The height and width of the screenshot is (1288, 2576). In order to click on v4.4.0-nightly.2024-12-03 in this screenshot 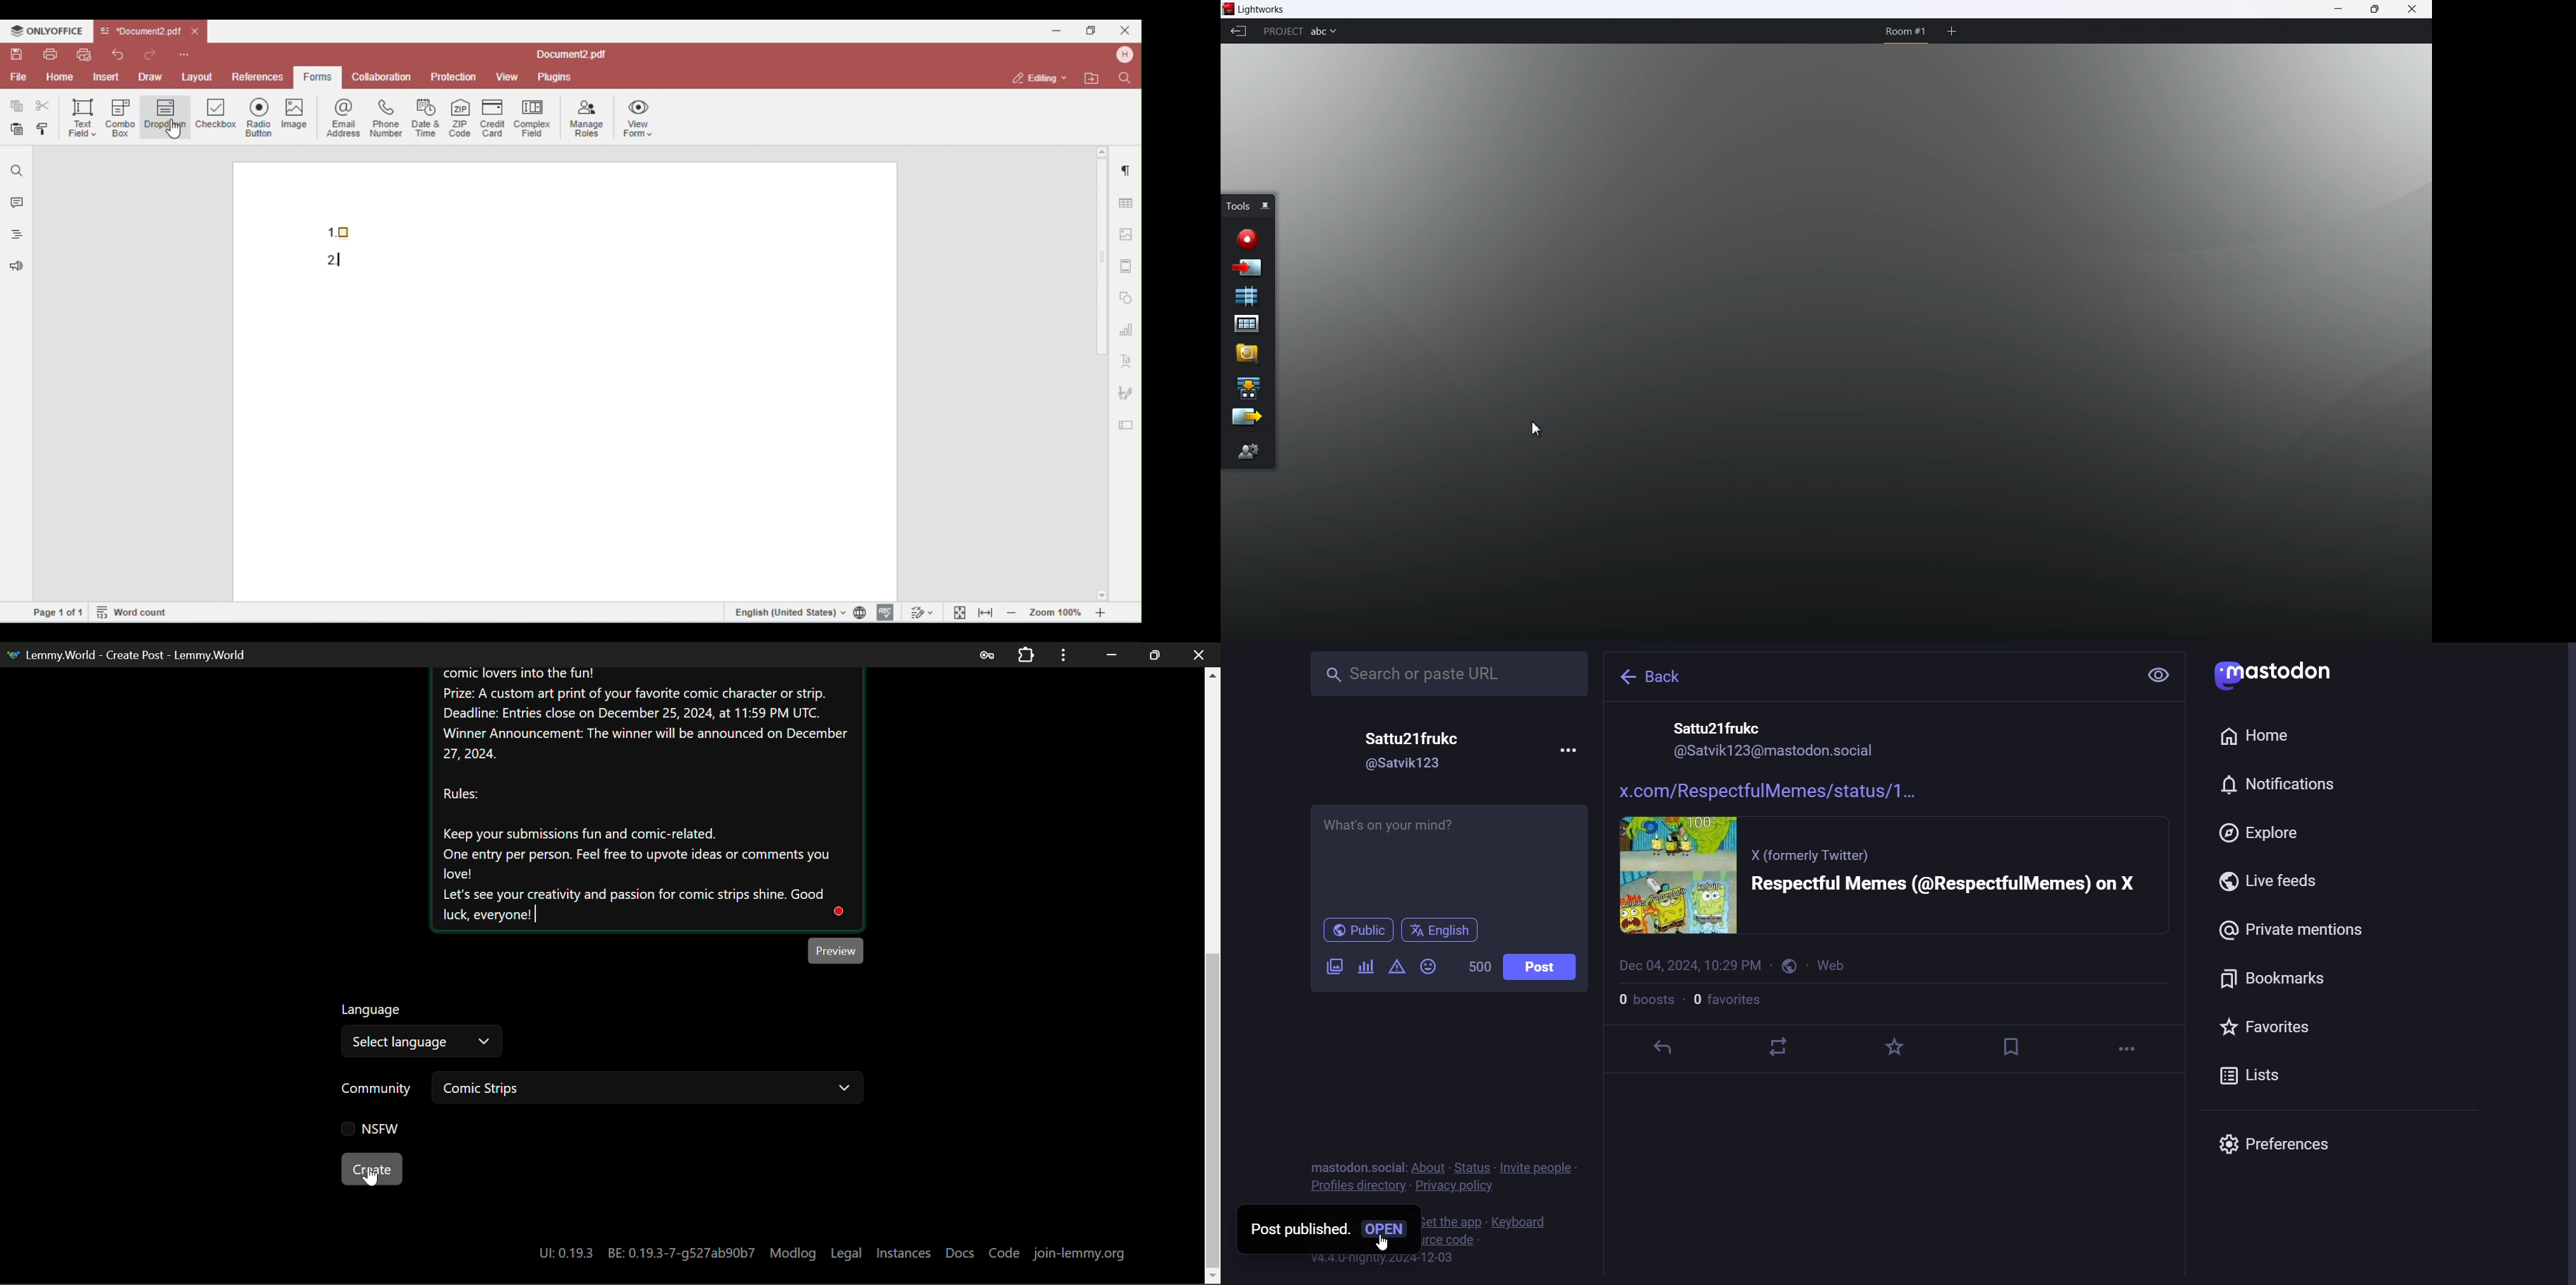, I will do `click(1387, 1259)`.